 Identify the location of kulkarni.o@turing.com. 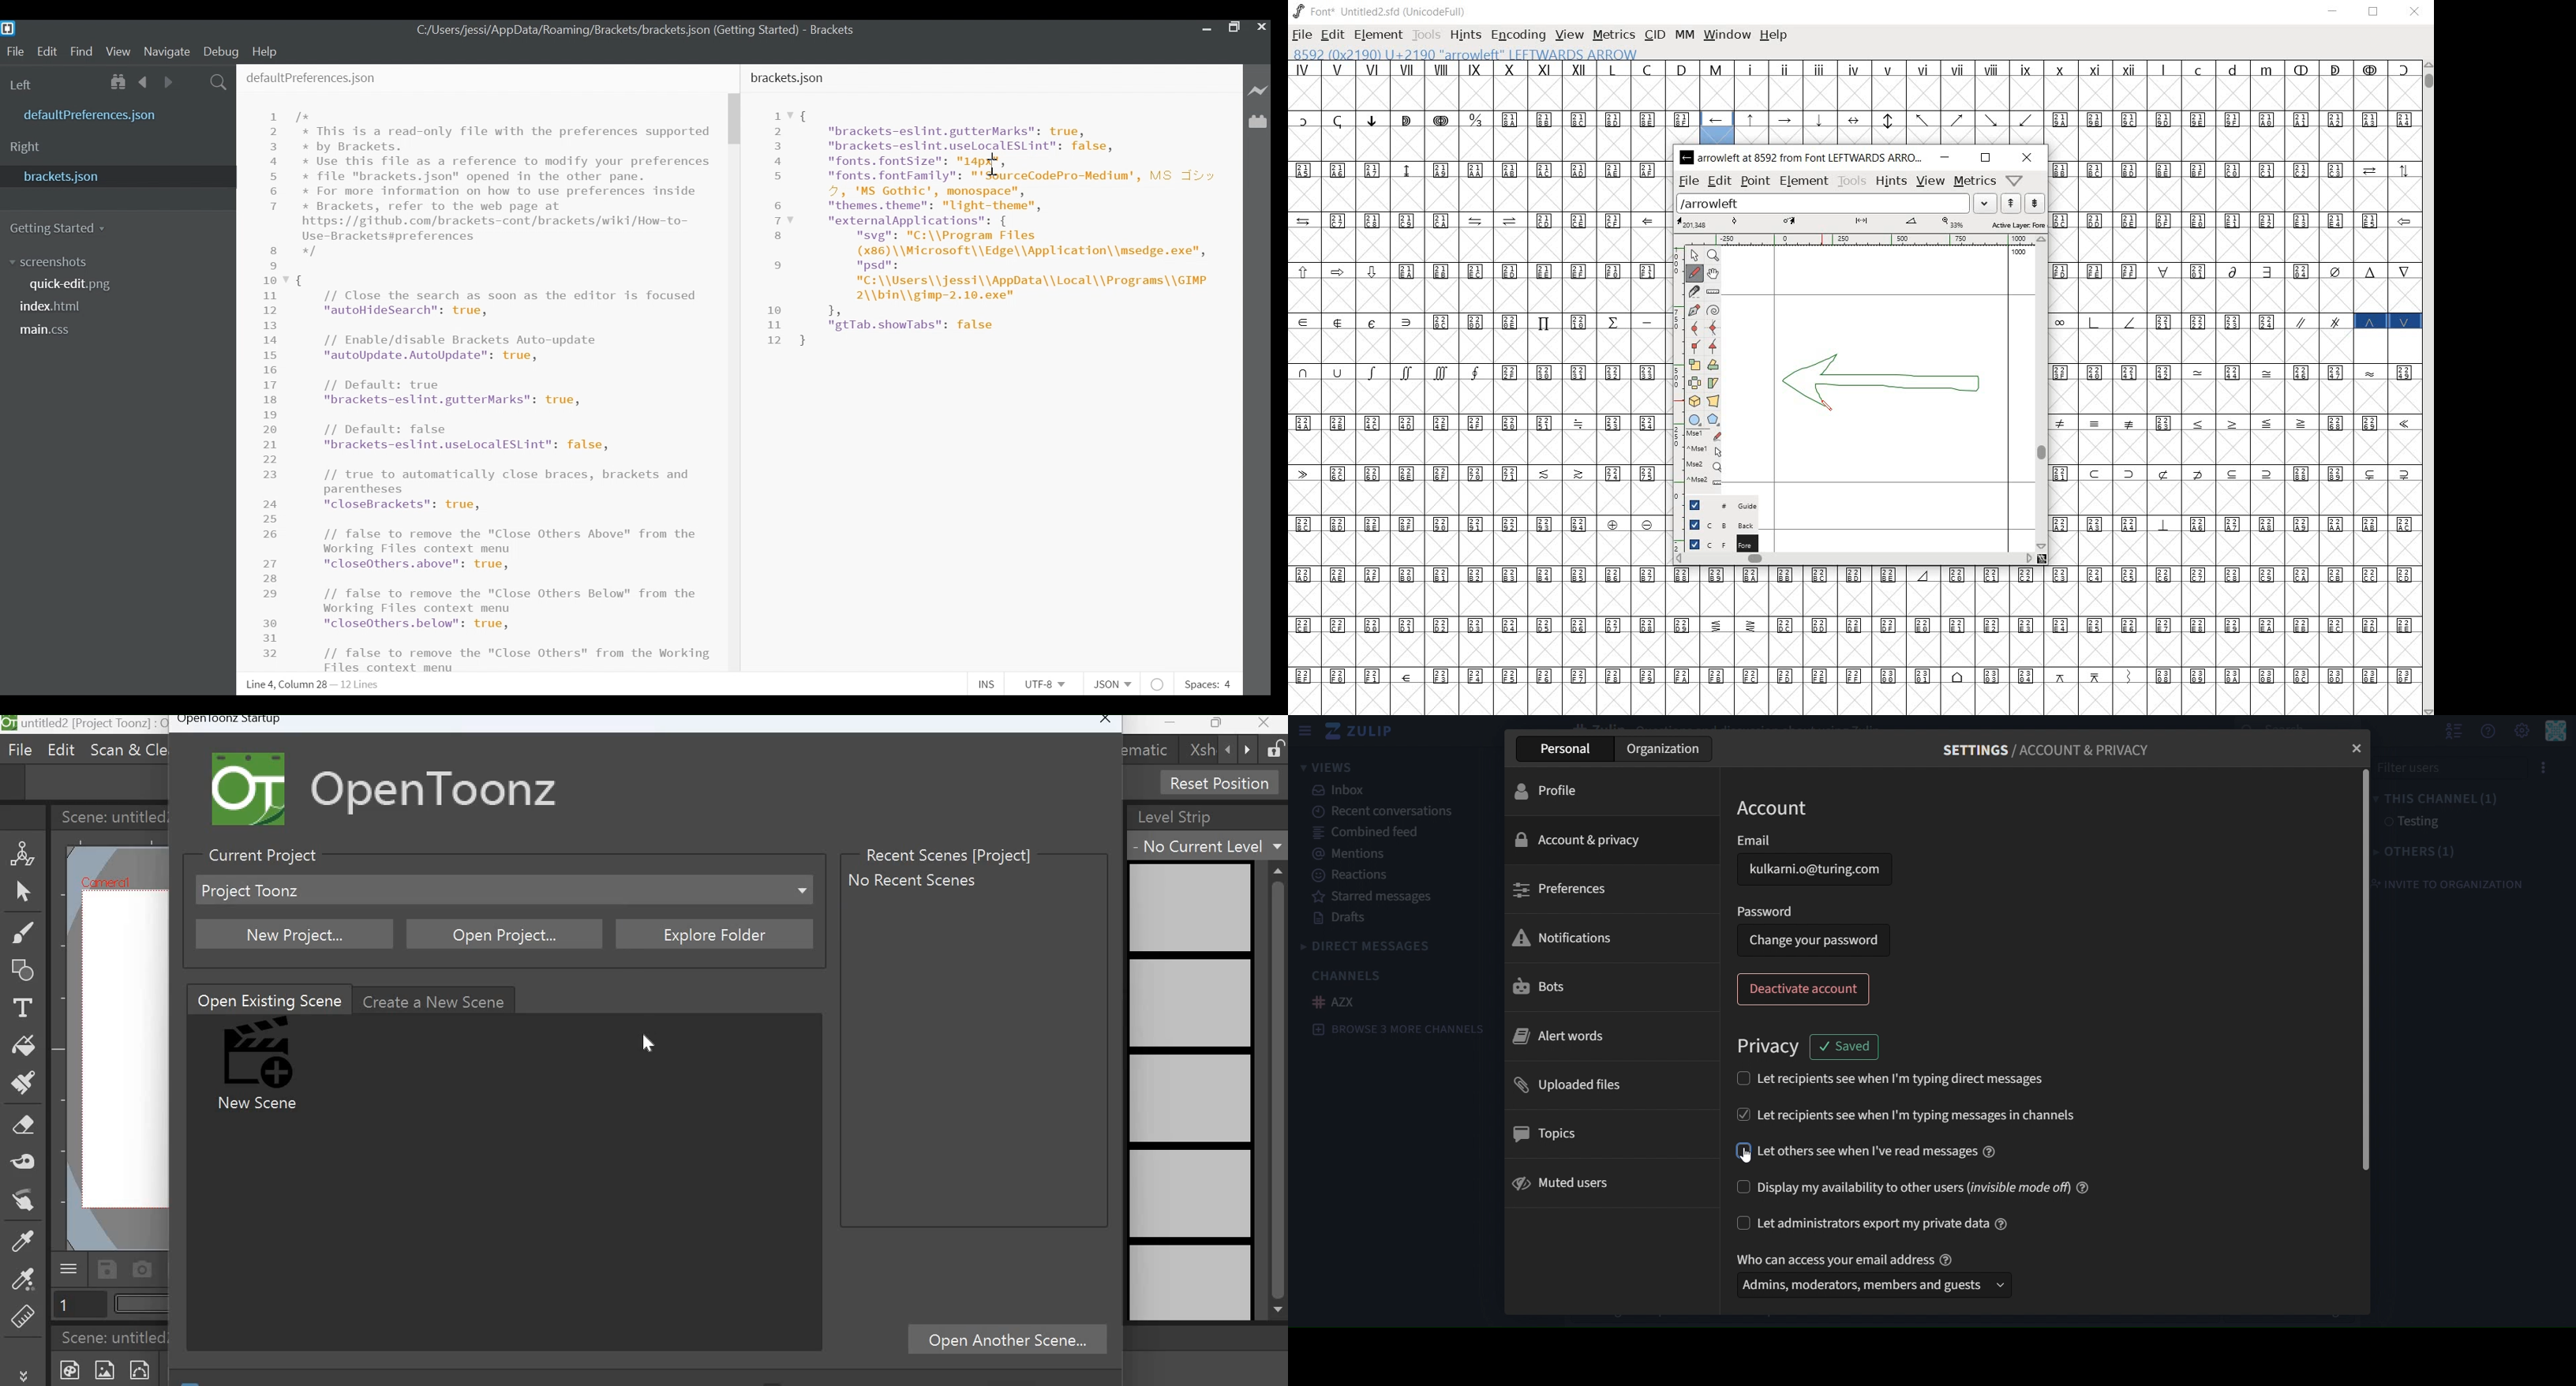
(1820, 871).